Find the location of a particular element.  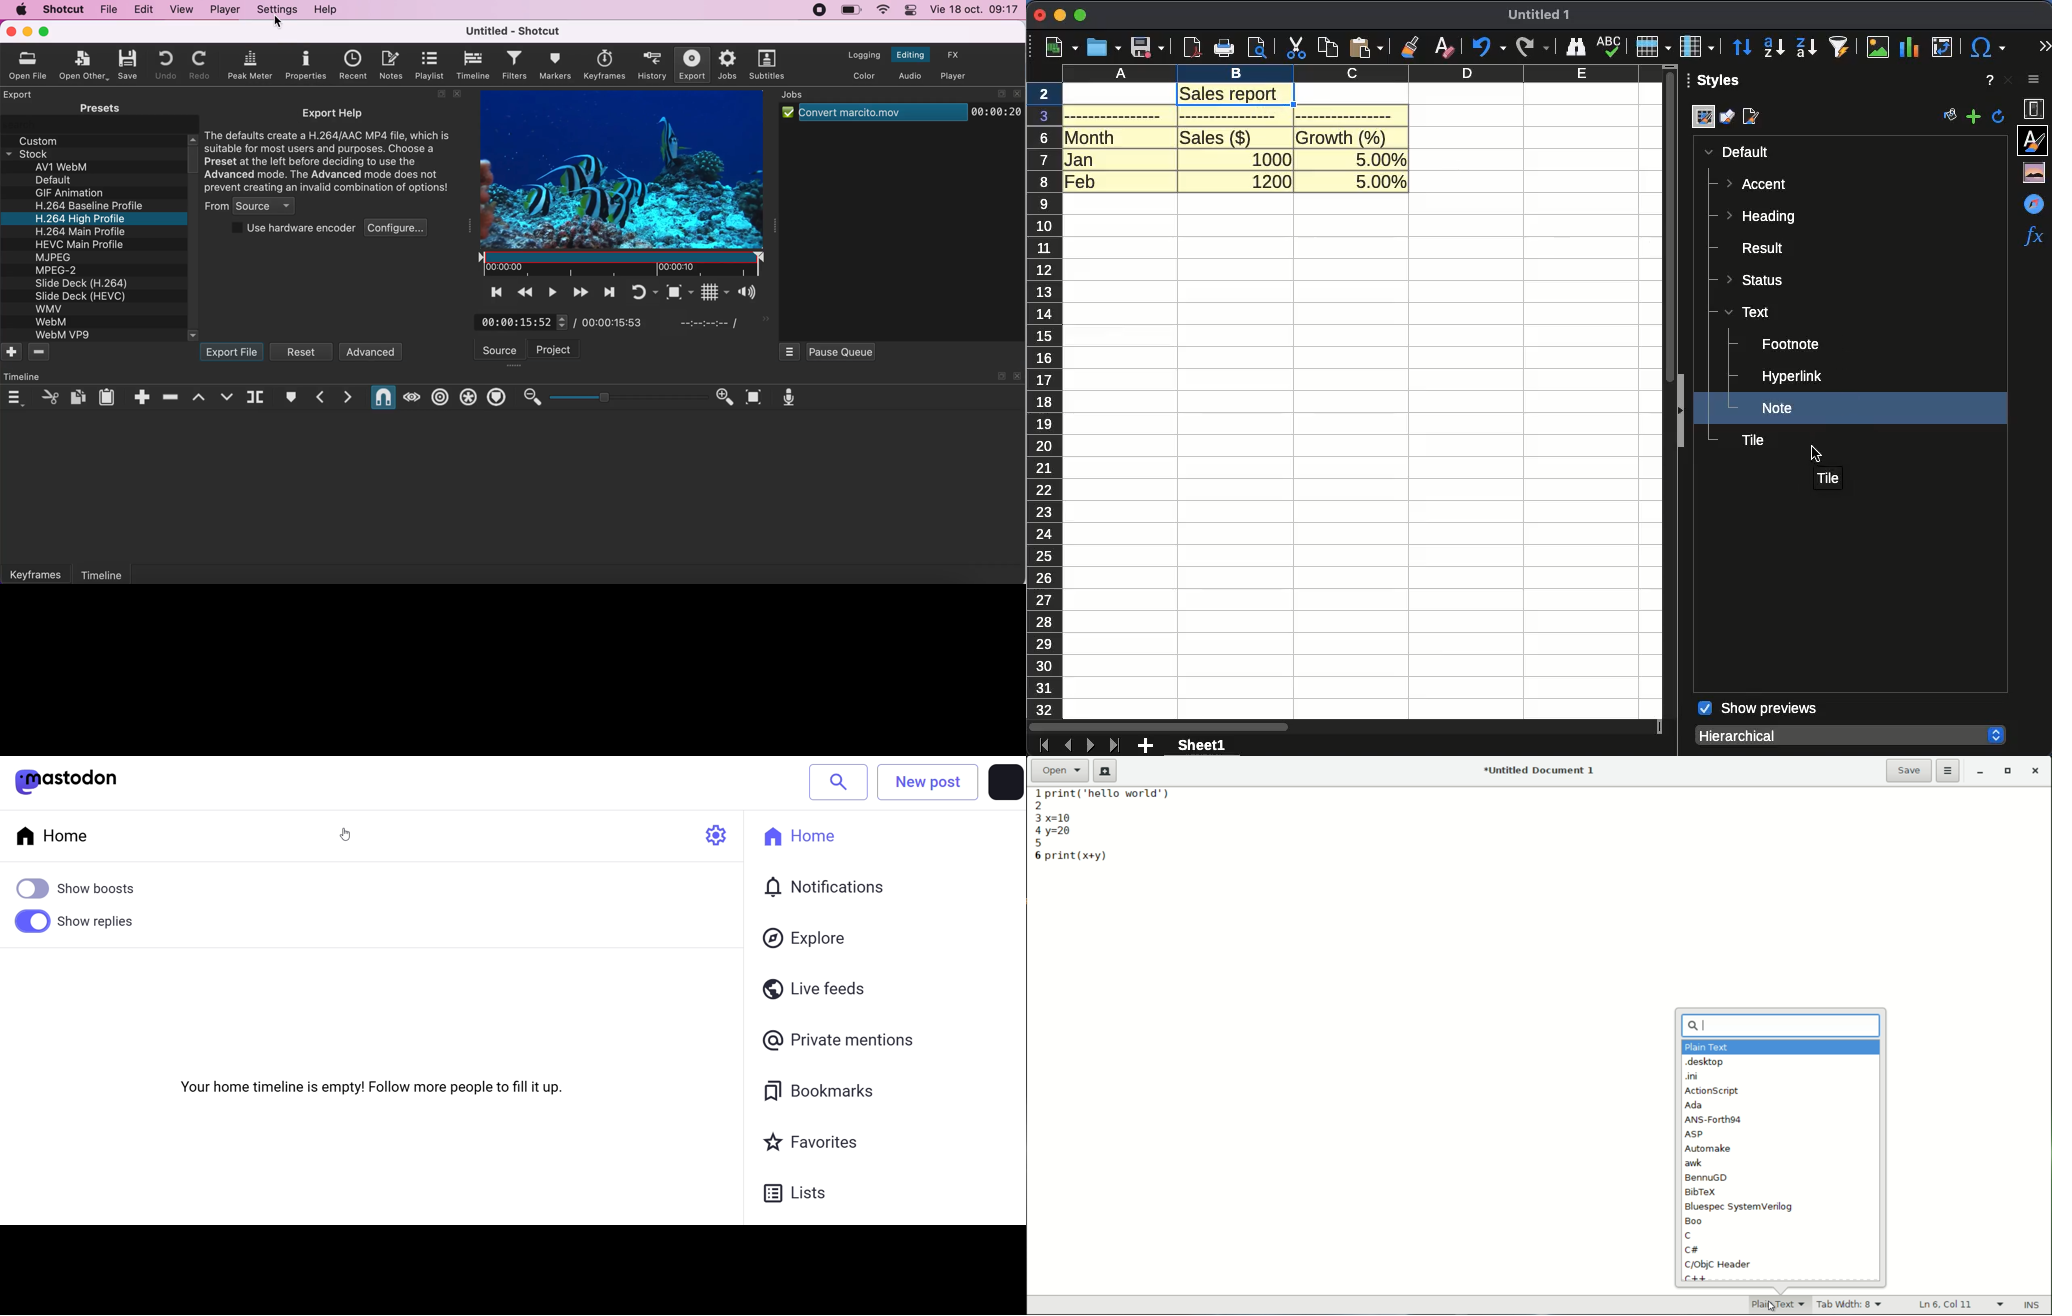

c# is located at coordinates (1691, 1251).